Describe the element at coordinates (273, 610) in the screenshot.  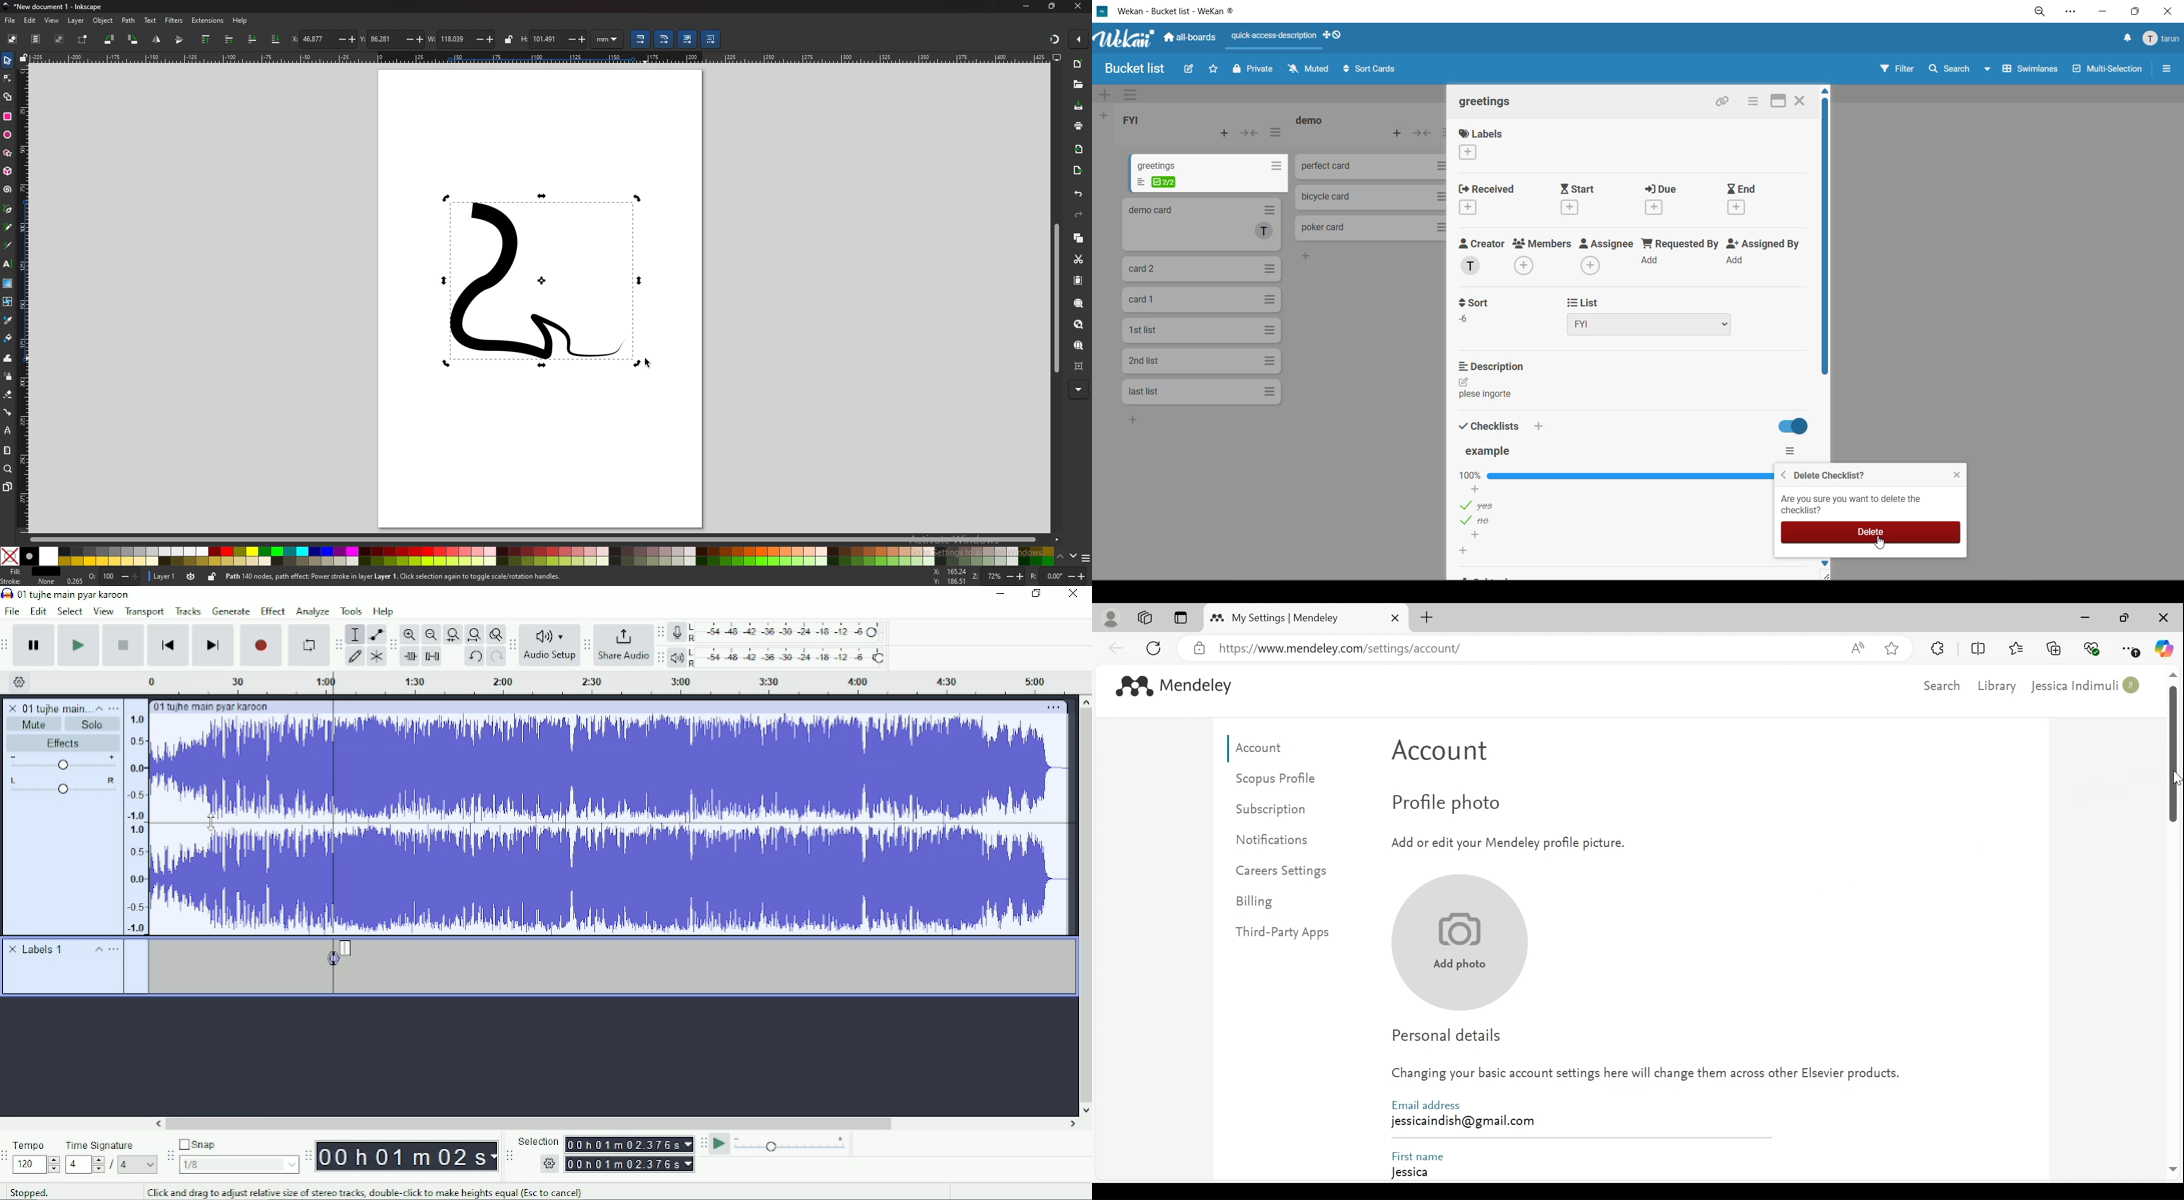
I see `Effect` at that location.